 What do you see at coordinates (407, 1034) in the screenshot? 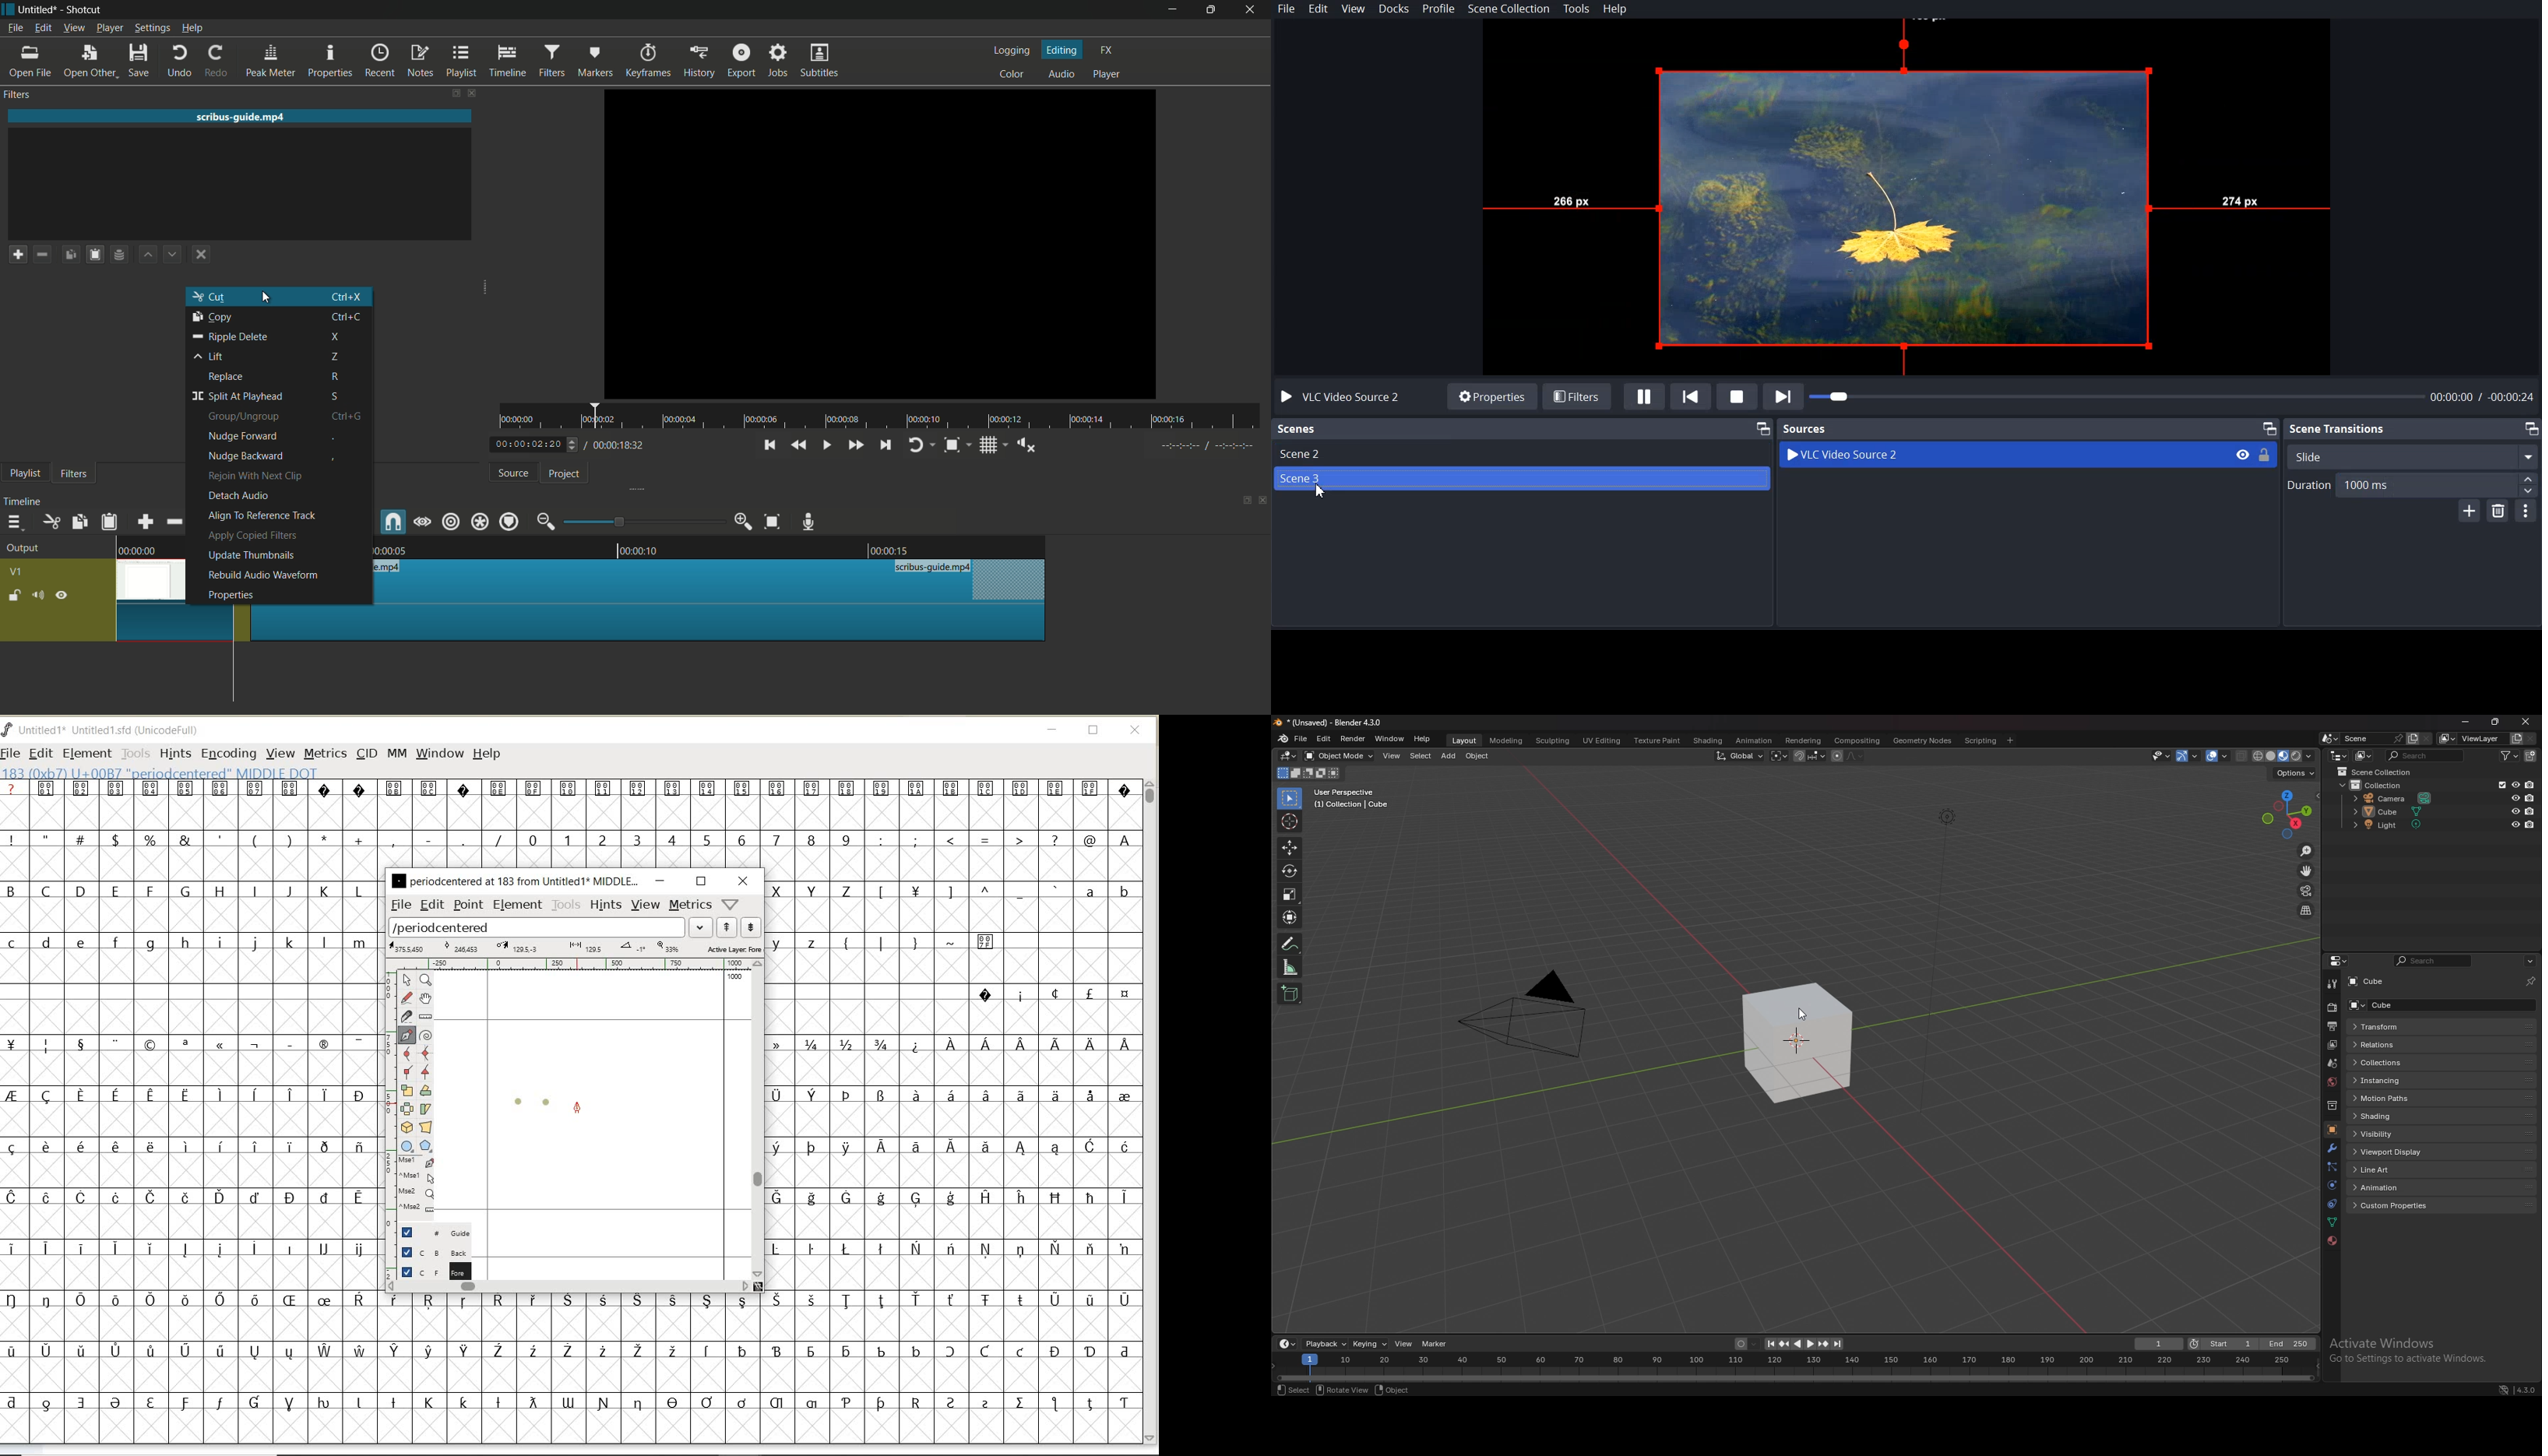
I see `add a point, then drag out its control points` at bounding box center [407, 1034].